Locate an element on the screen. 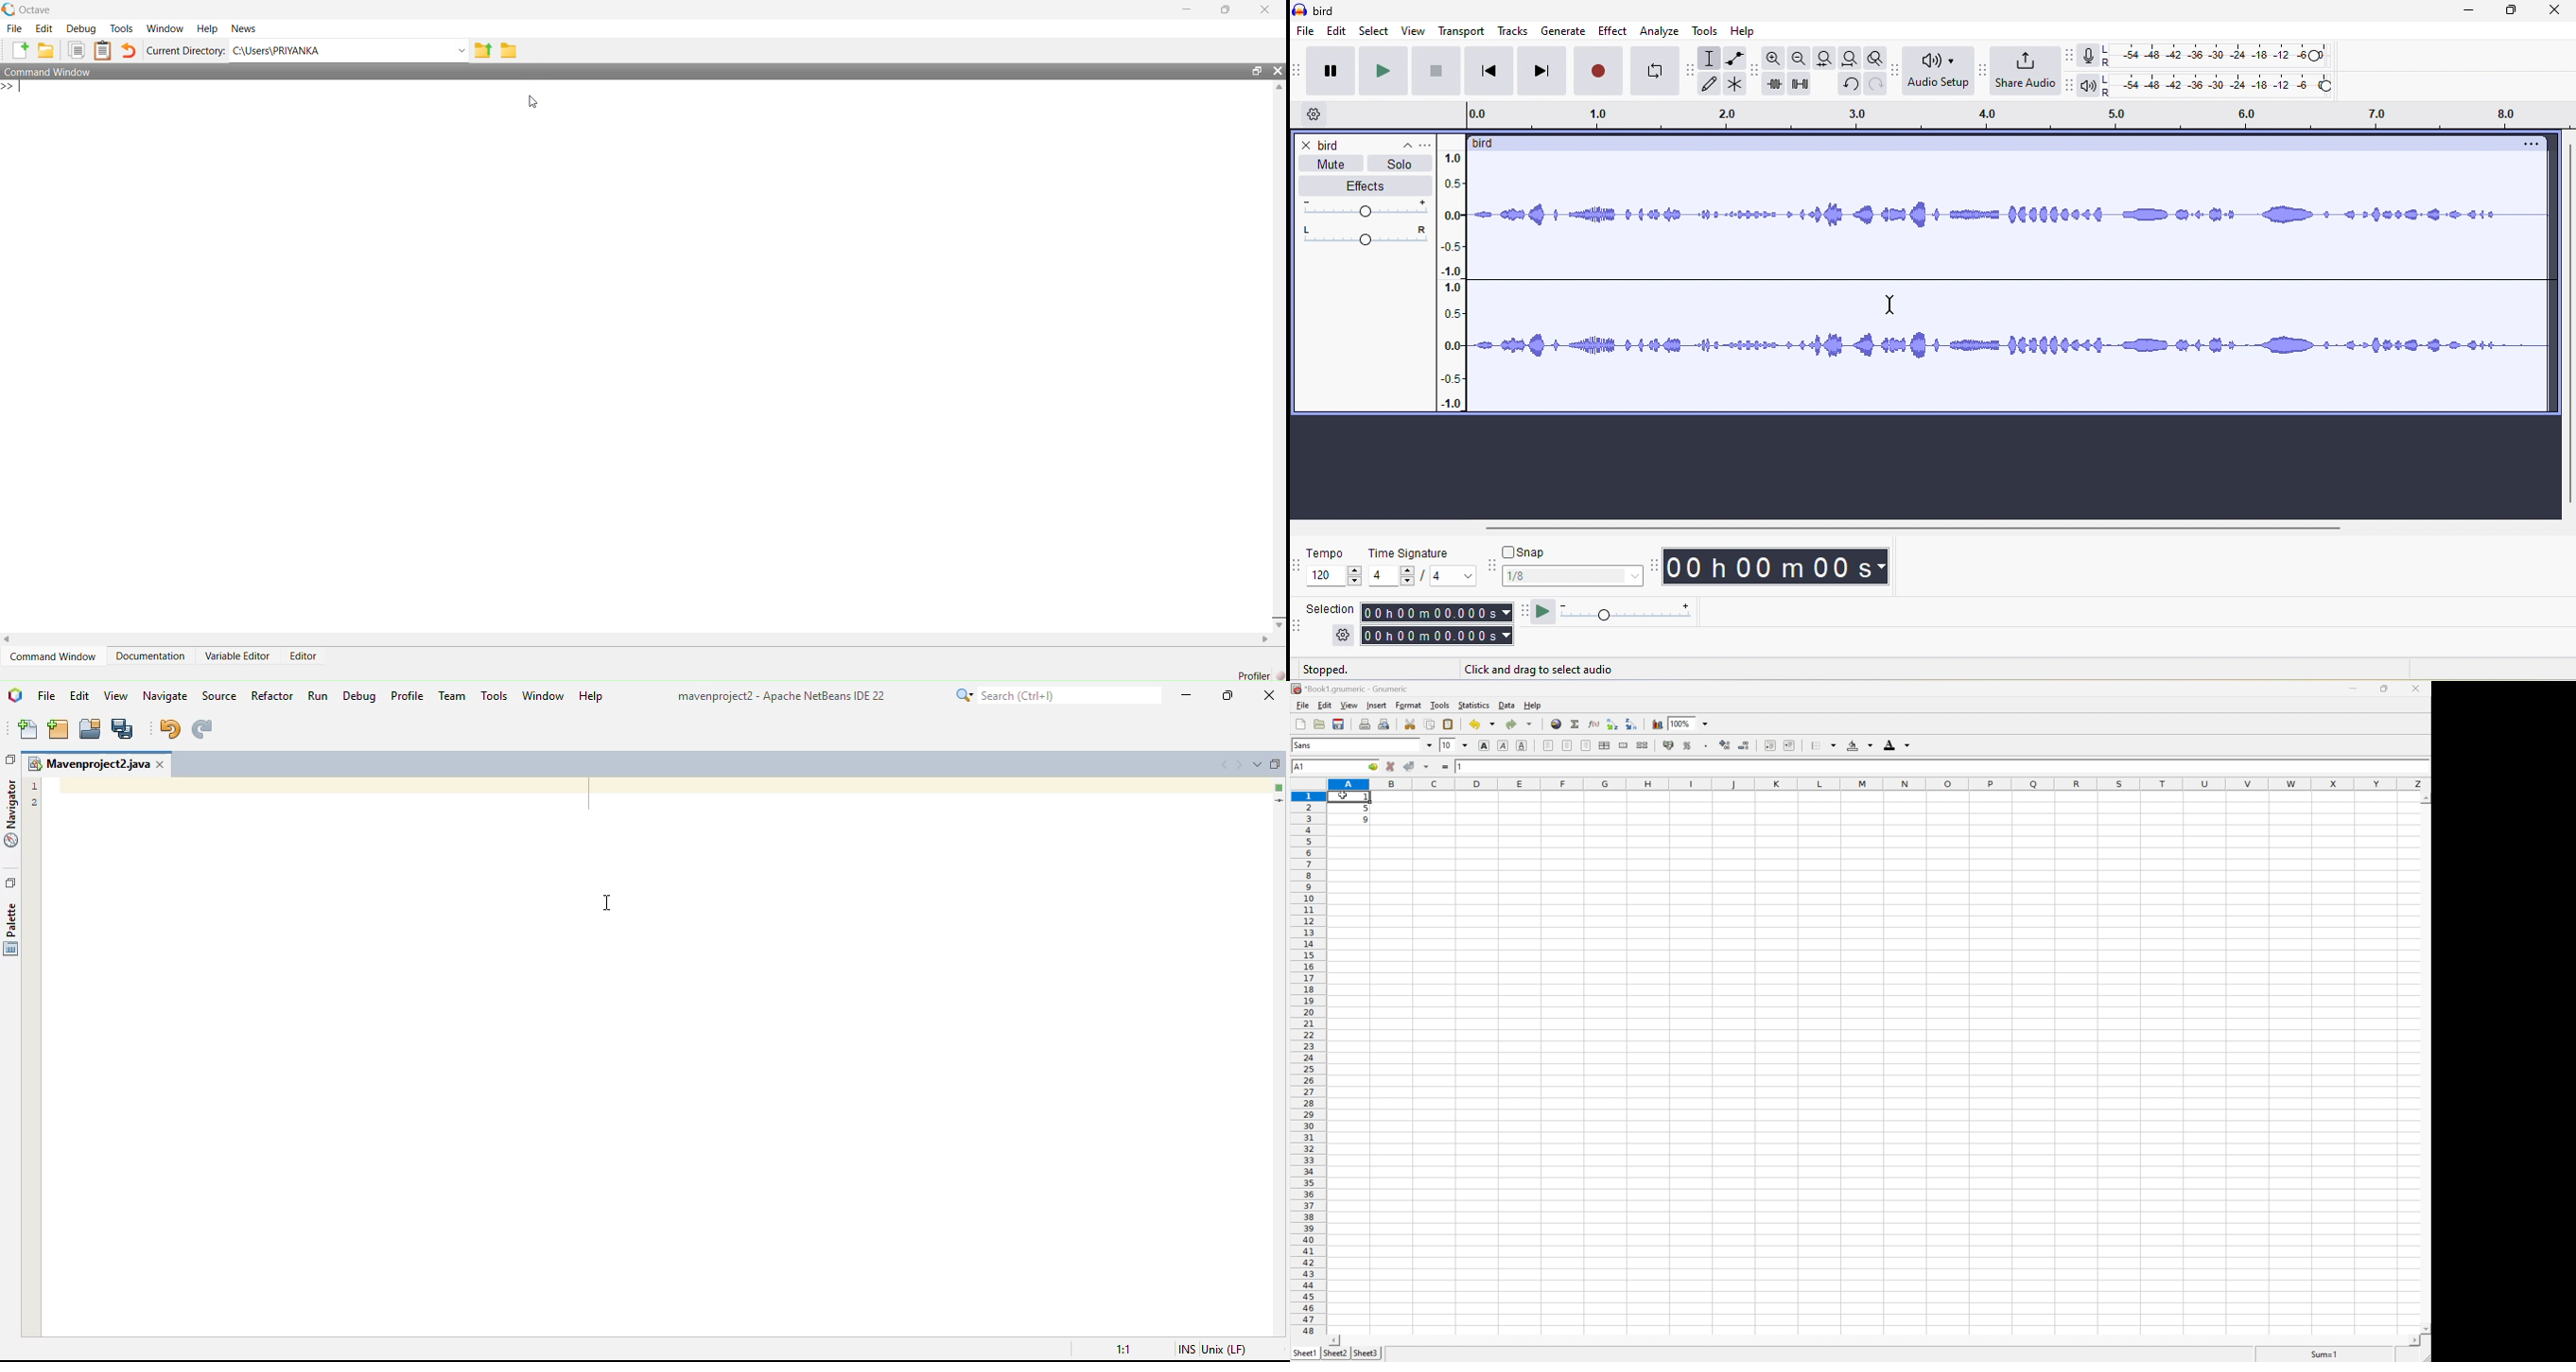 Image resolution: width=2576 pixels, height=1372 pixels. vertical scroll bar is located at coordinates (2565, 324).